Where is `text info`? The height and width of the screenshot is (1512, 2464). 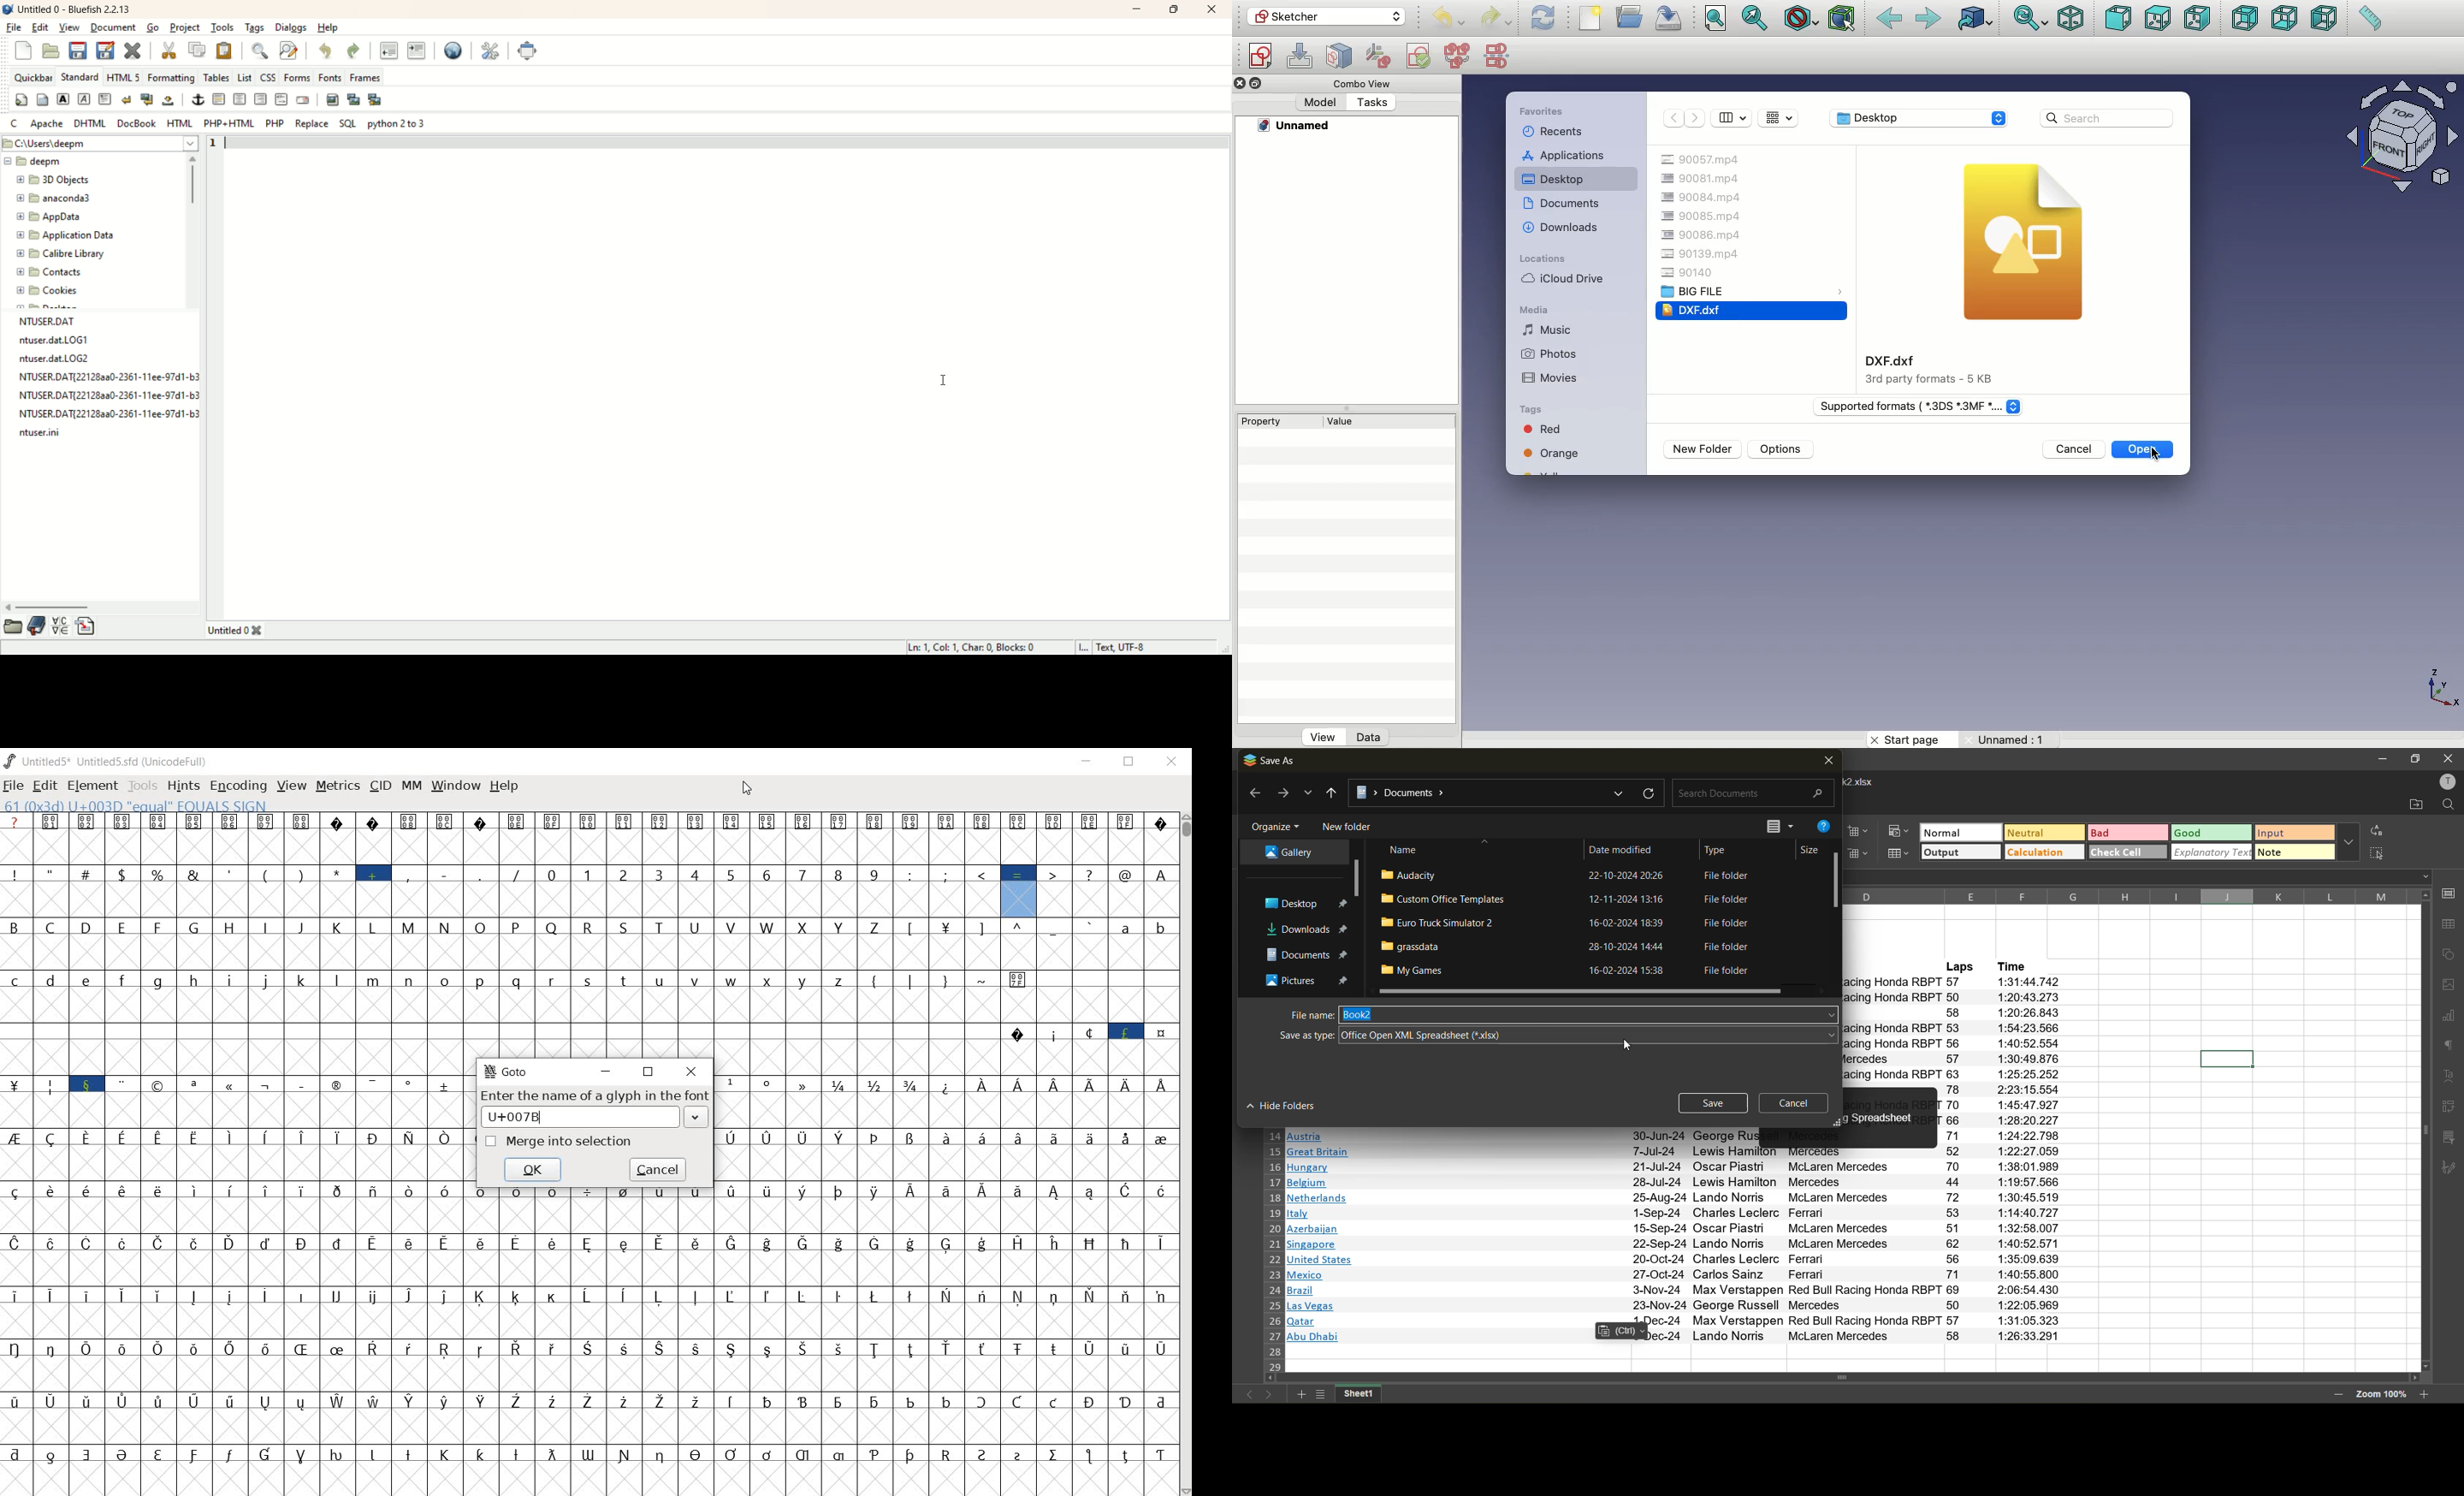 text info is located at coordinates (1677, 1245).